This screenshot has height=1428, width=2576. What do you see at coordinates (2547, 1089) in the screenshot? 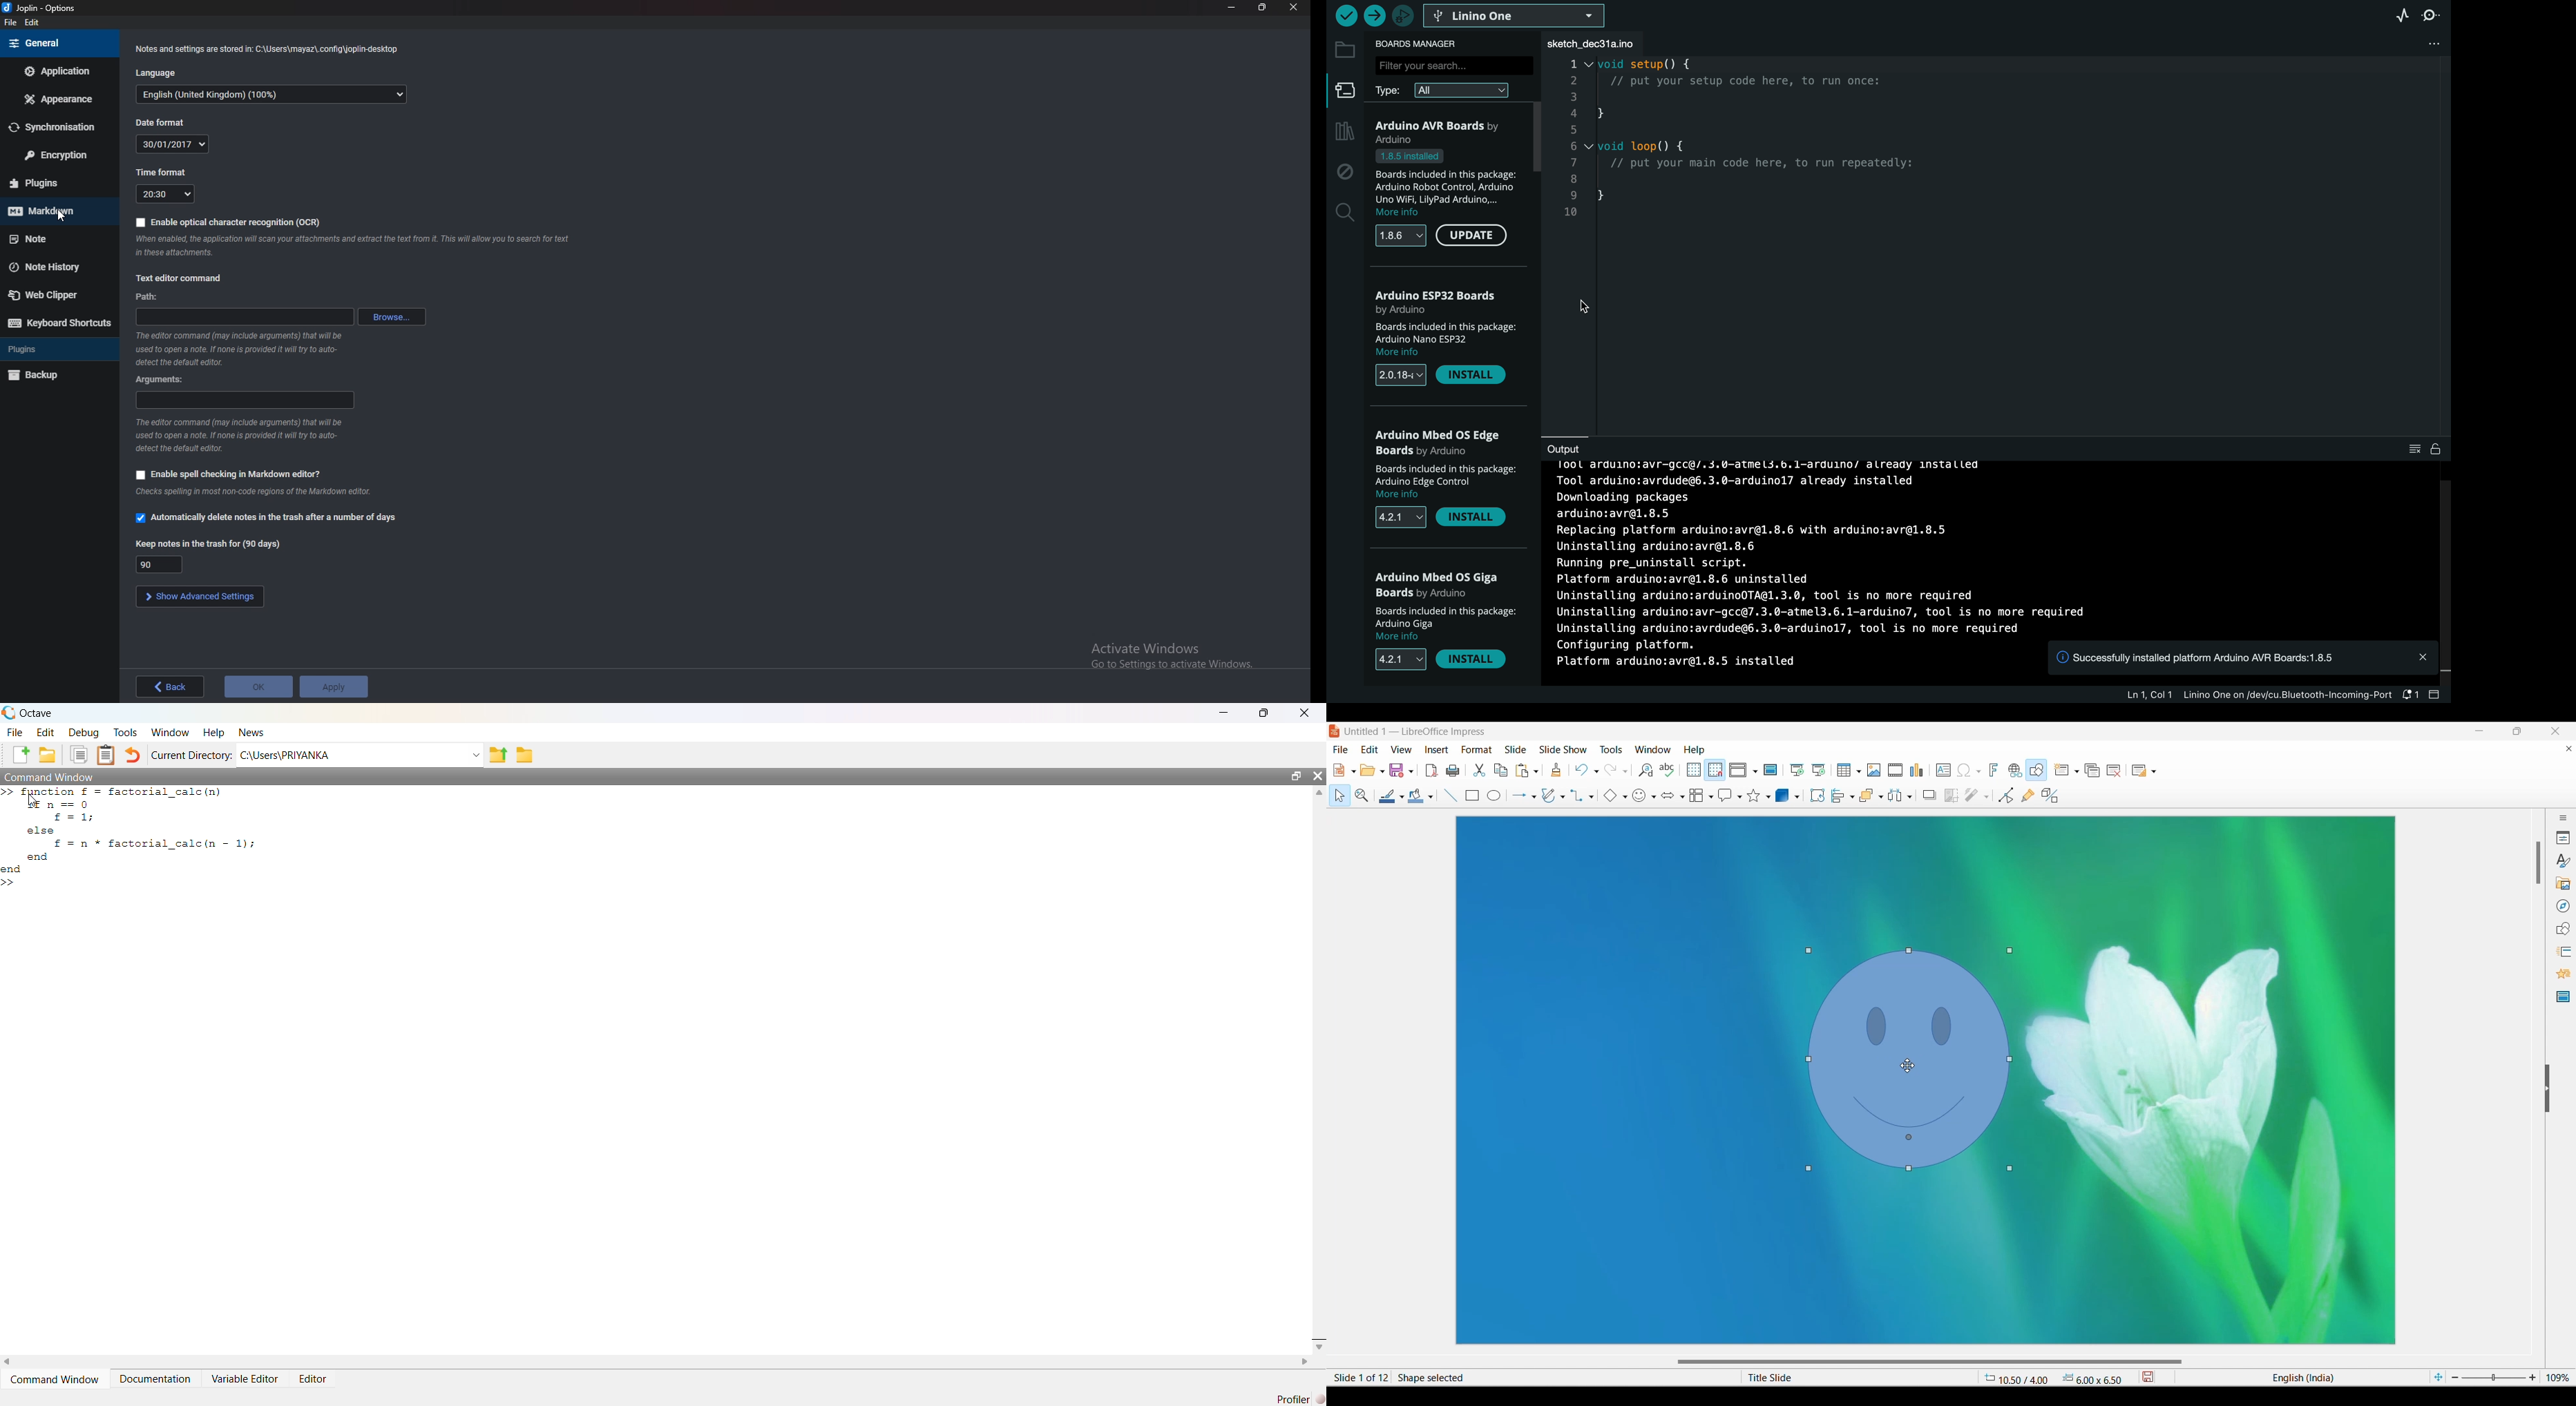
I see `Hide right sidebar` at bounding box center [2547, 1089].